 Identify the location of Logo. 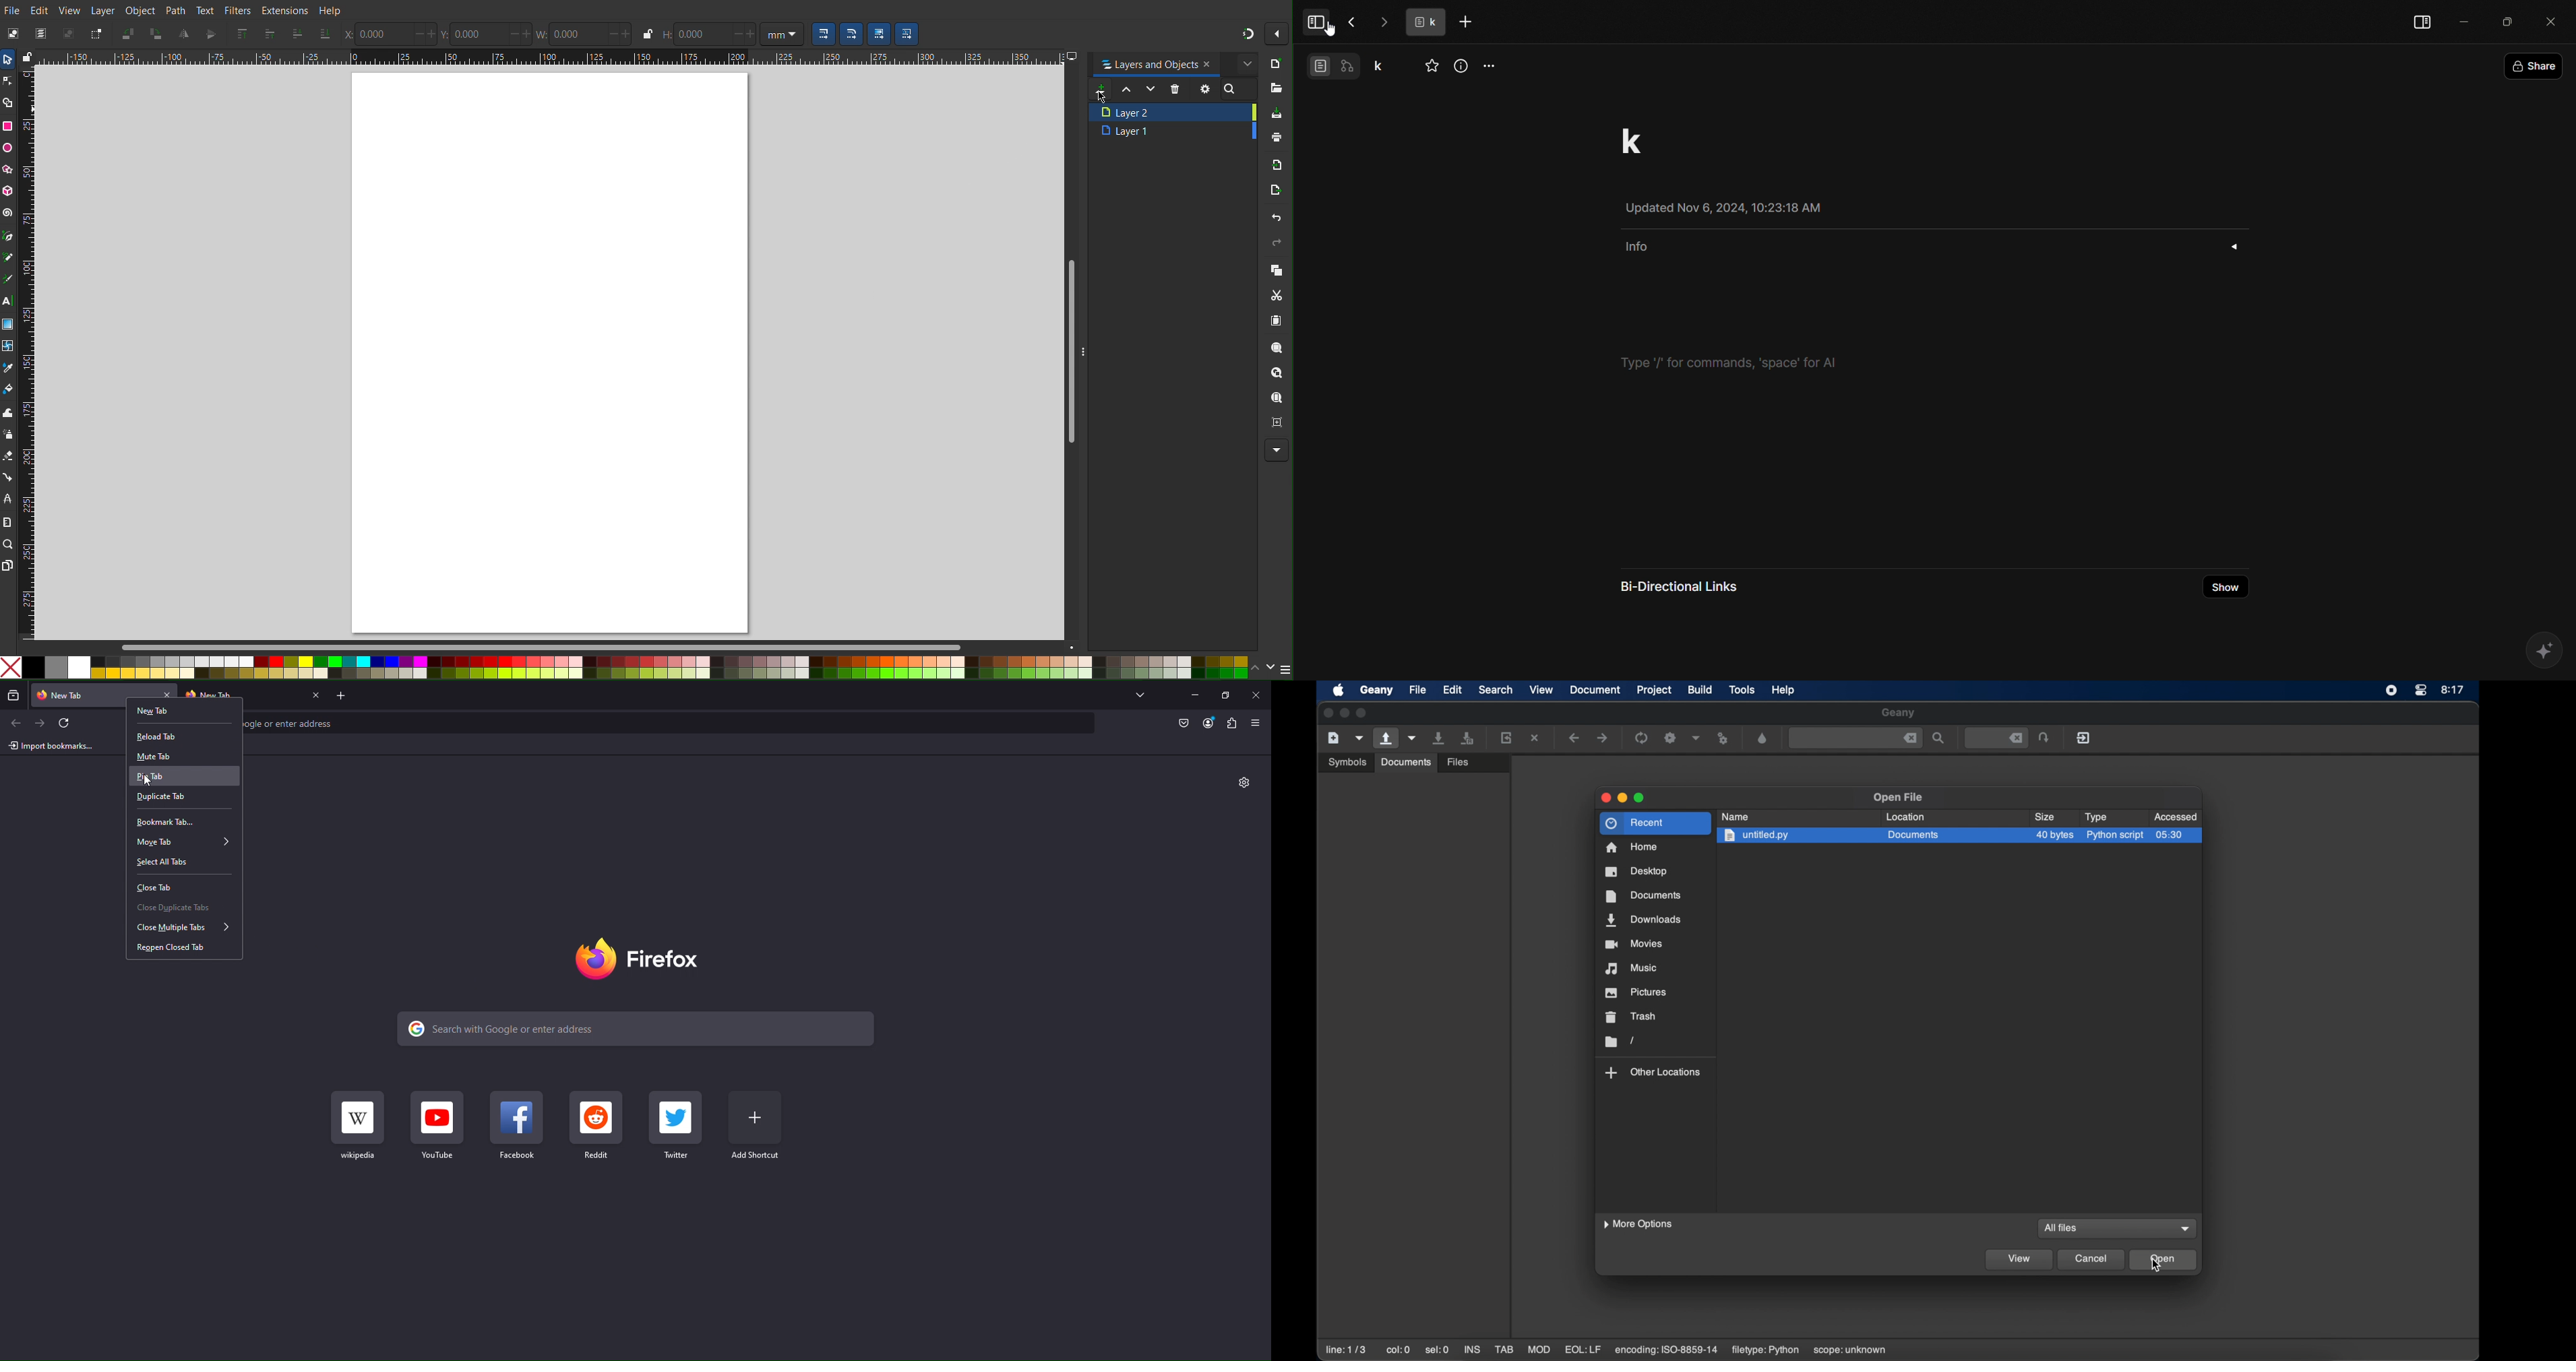
(644, 958).